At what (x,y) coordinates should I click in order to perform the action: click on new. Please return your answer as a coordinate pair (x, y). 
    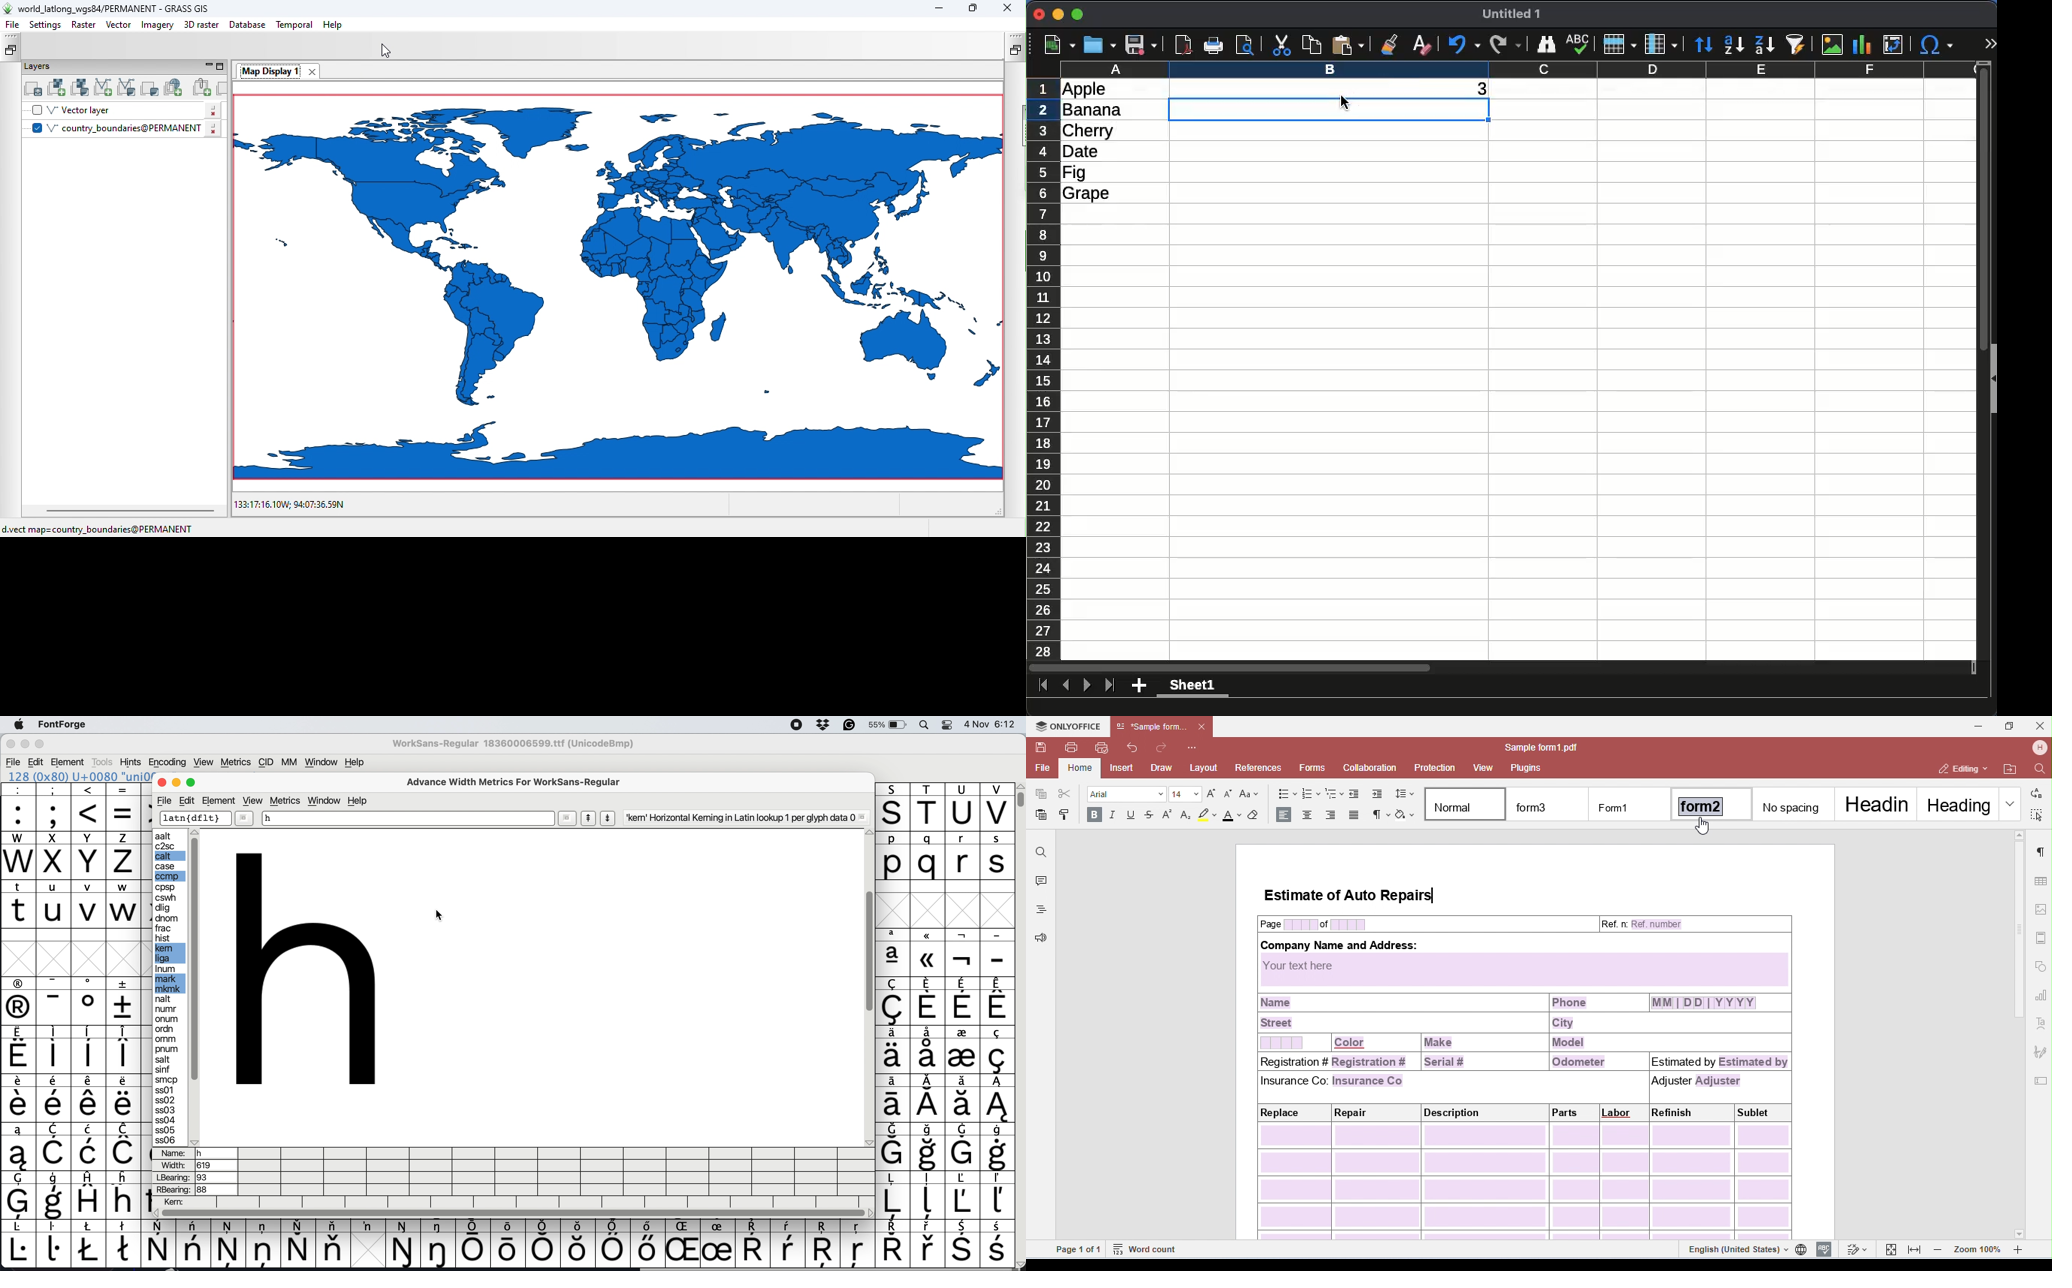
    Looking at the image, I should click on (1060, 45).